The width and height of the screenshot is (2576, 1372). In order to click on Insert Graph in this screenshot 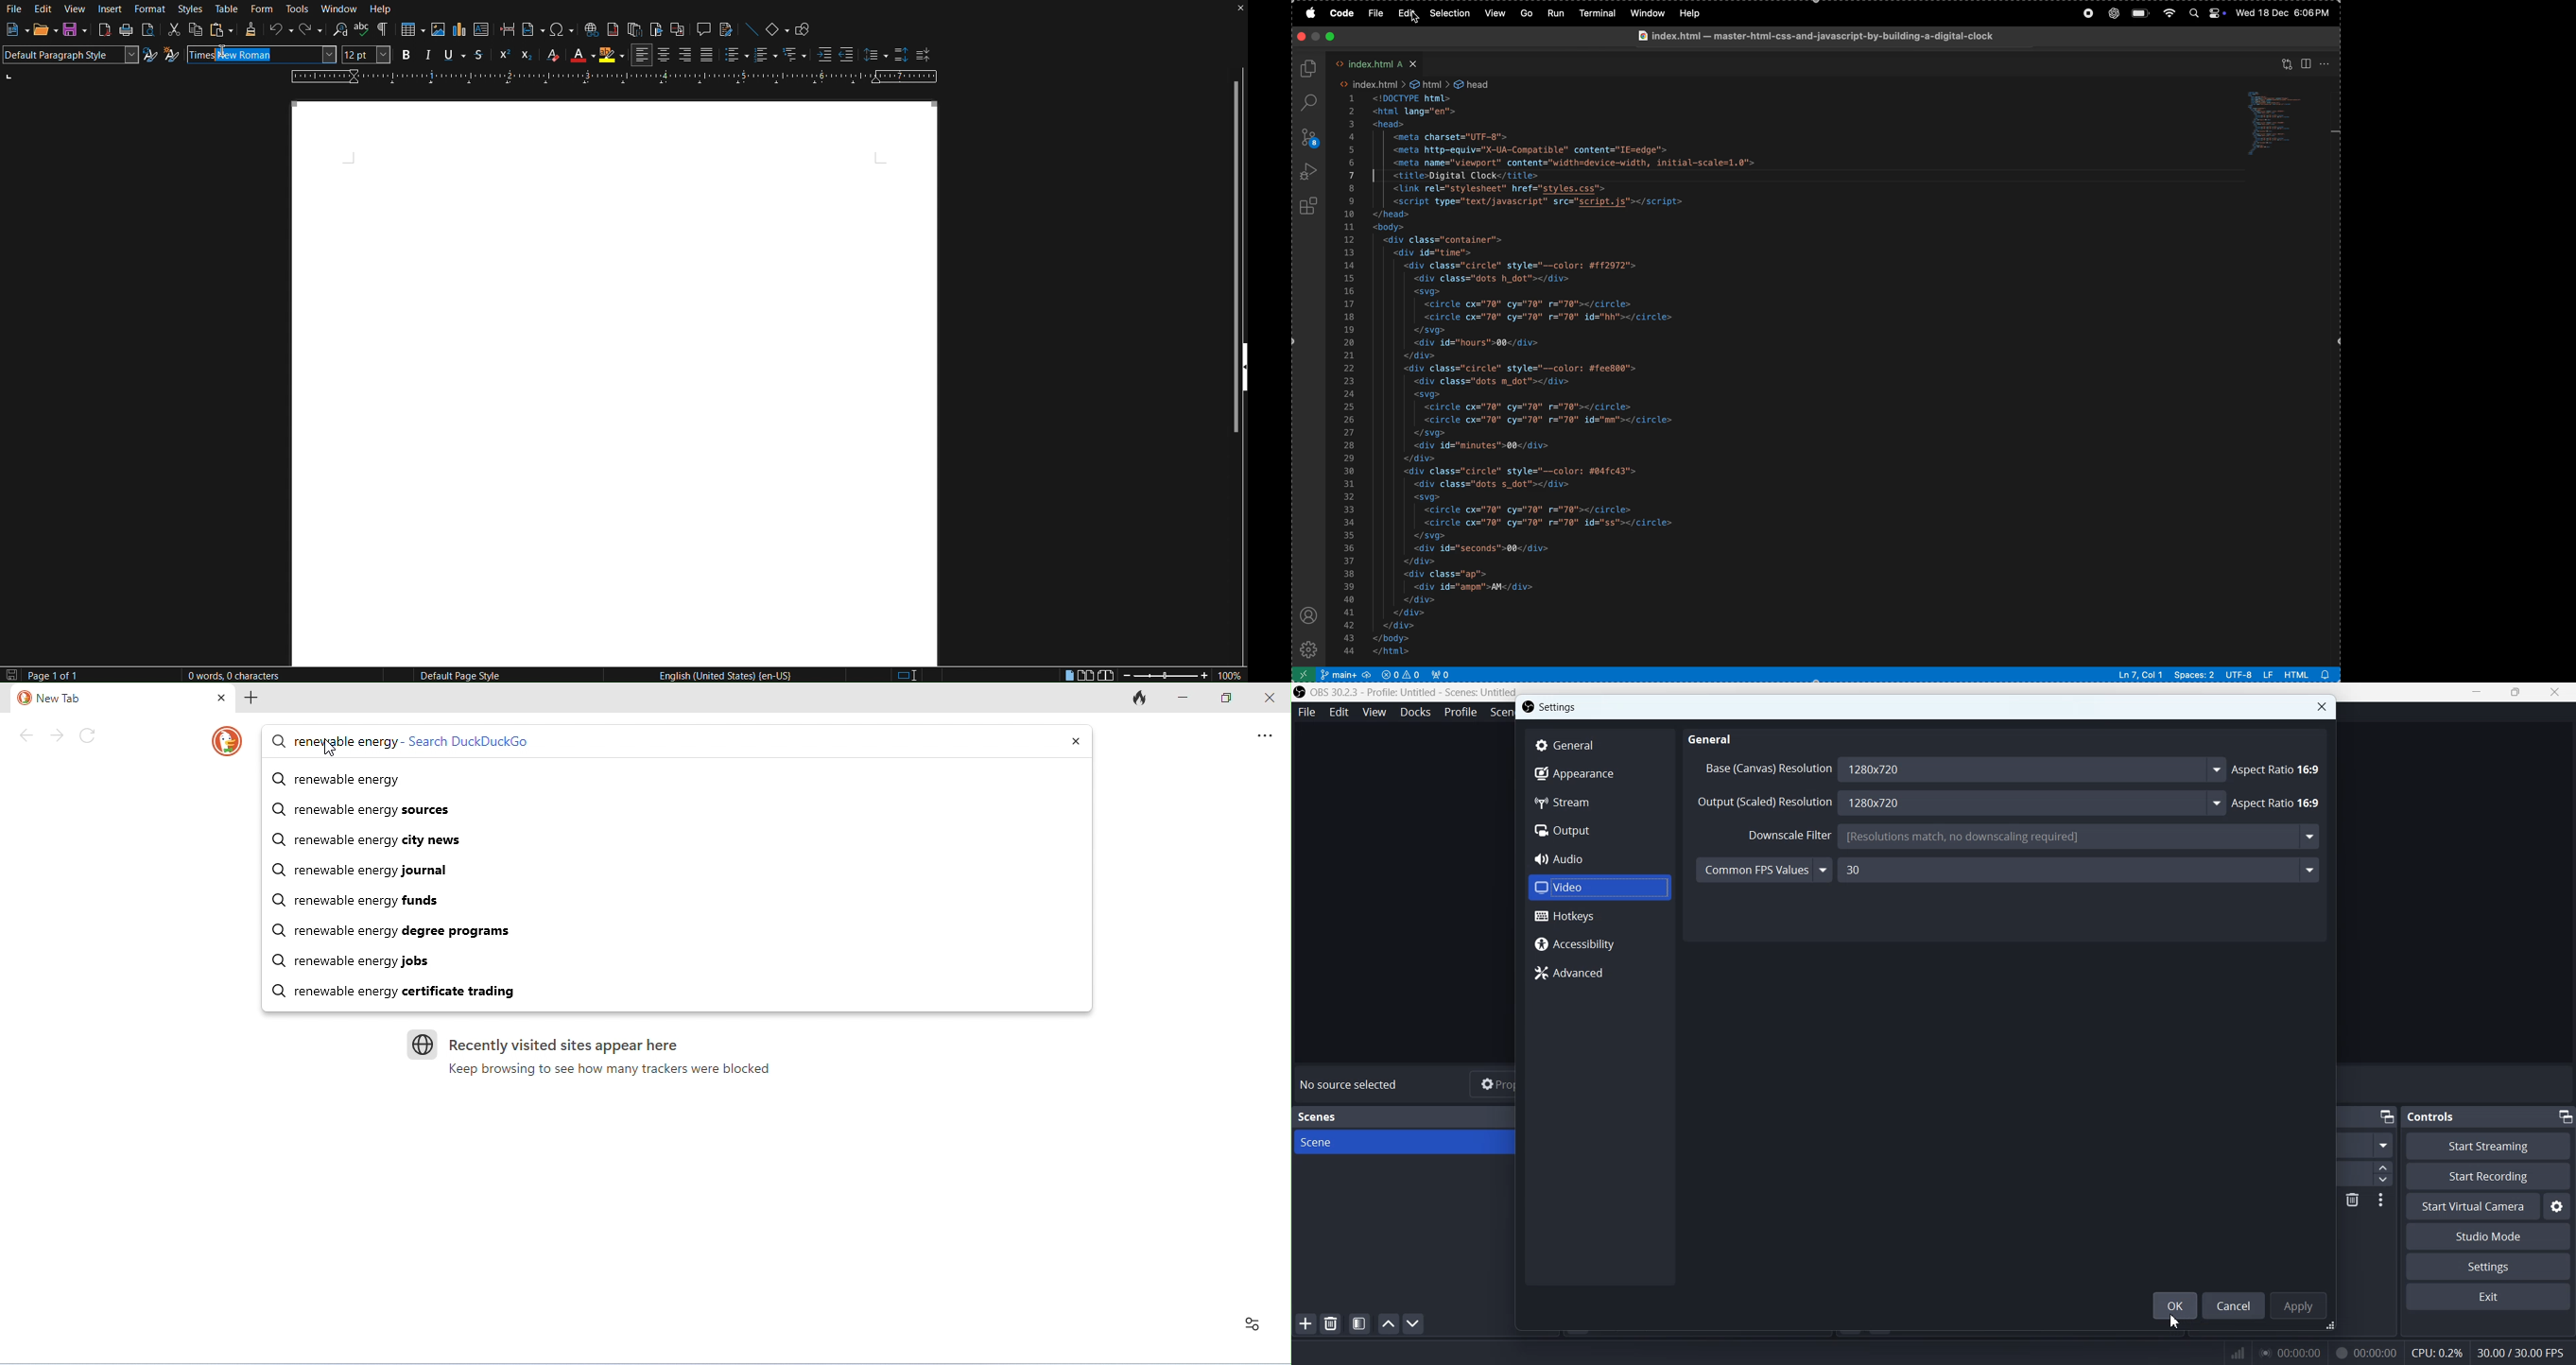, I will do `click(460, 29)`.